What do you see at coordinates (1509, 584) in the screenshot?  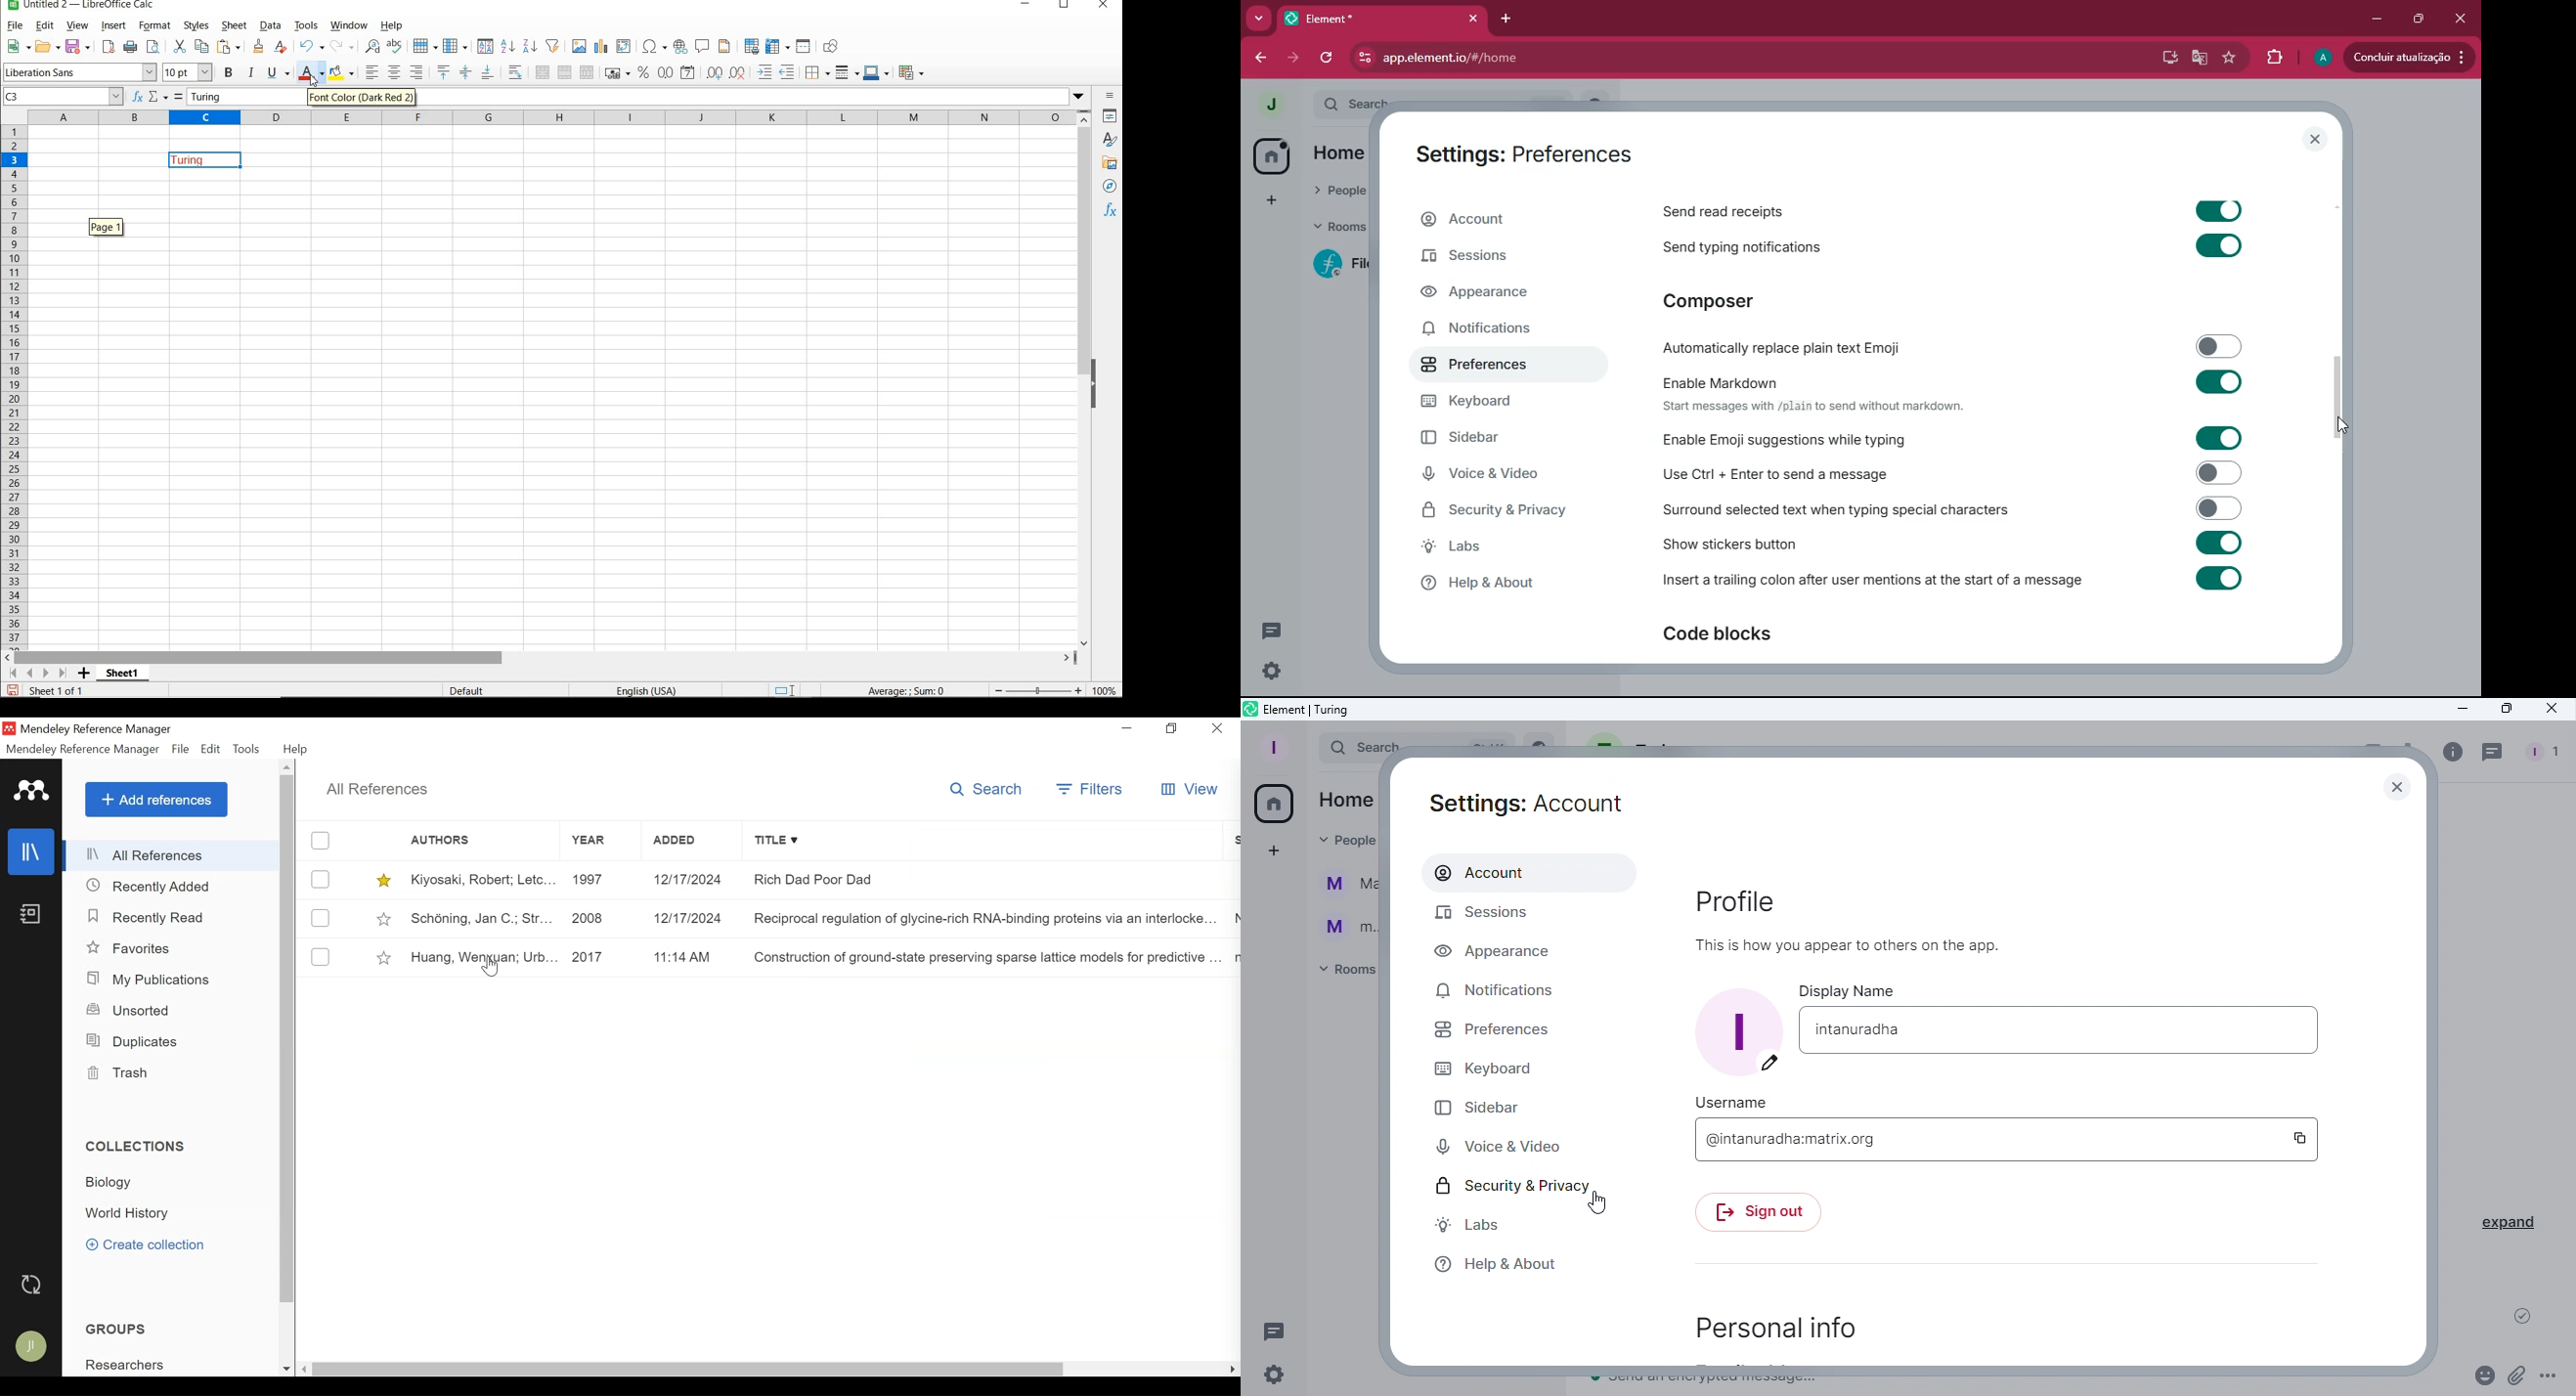 I see `help` at bounding box center [1509, 584].